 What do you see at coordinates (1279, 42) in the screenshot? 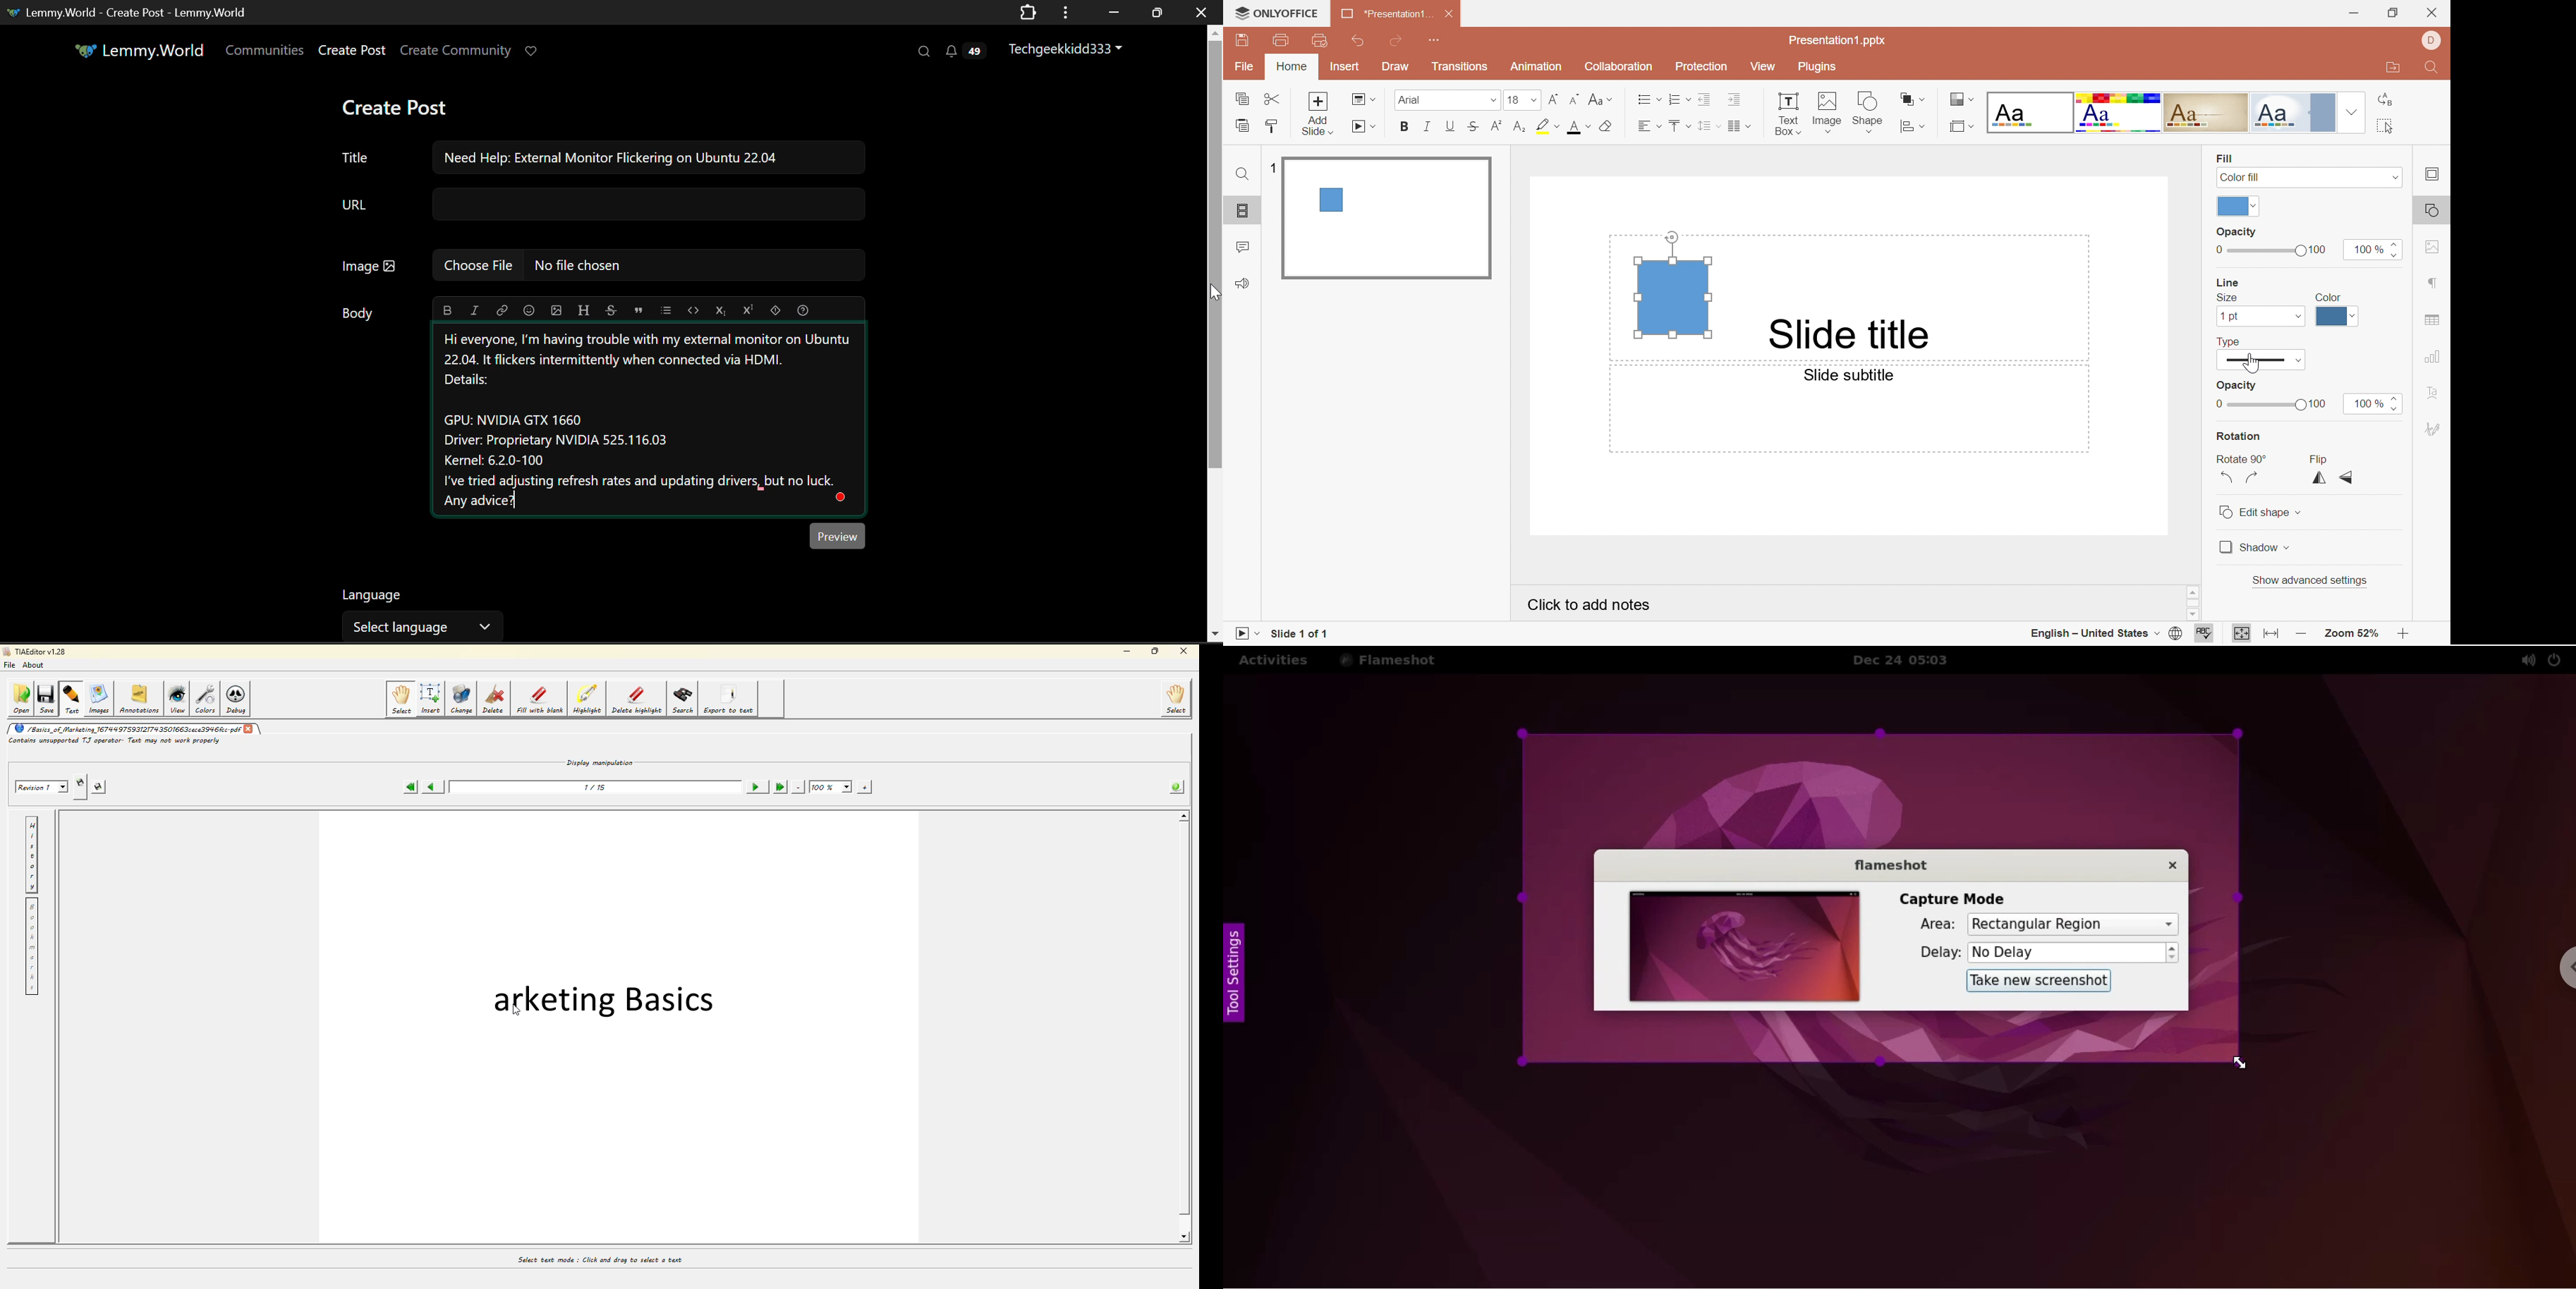
I see `Print file` at bounding box center [1279, 42].